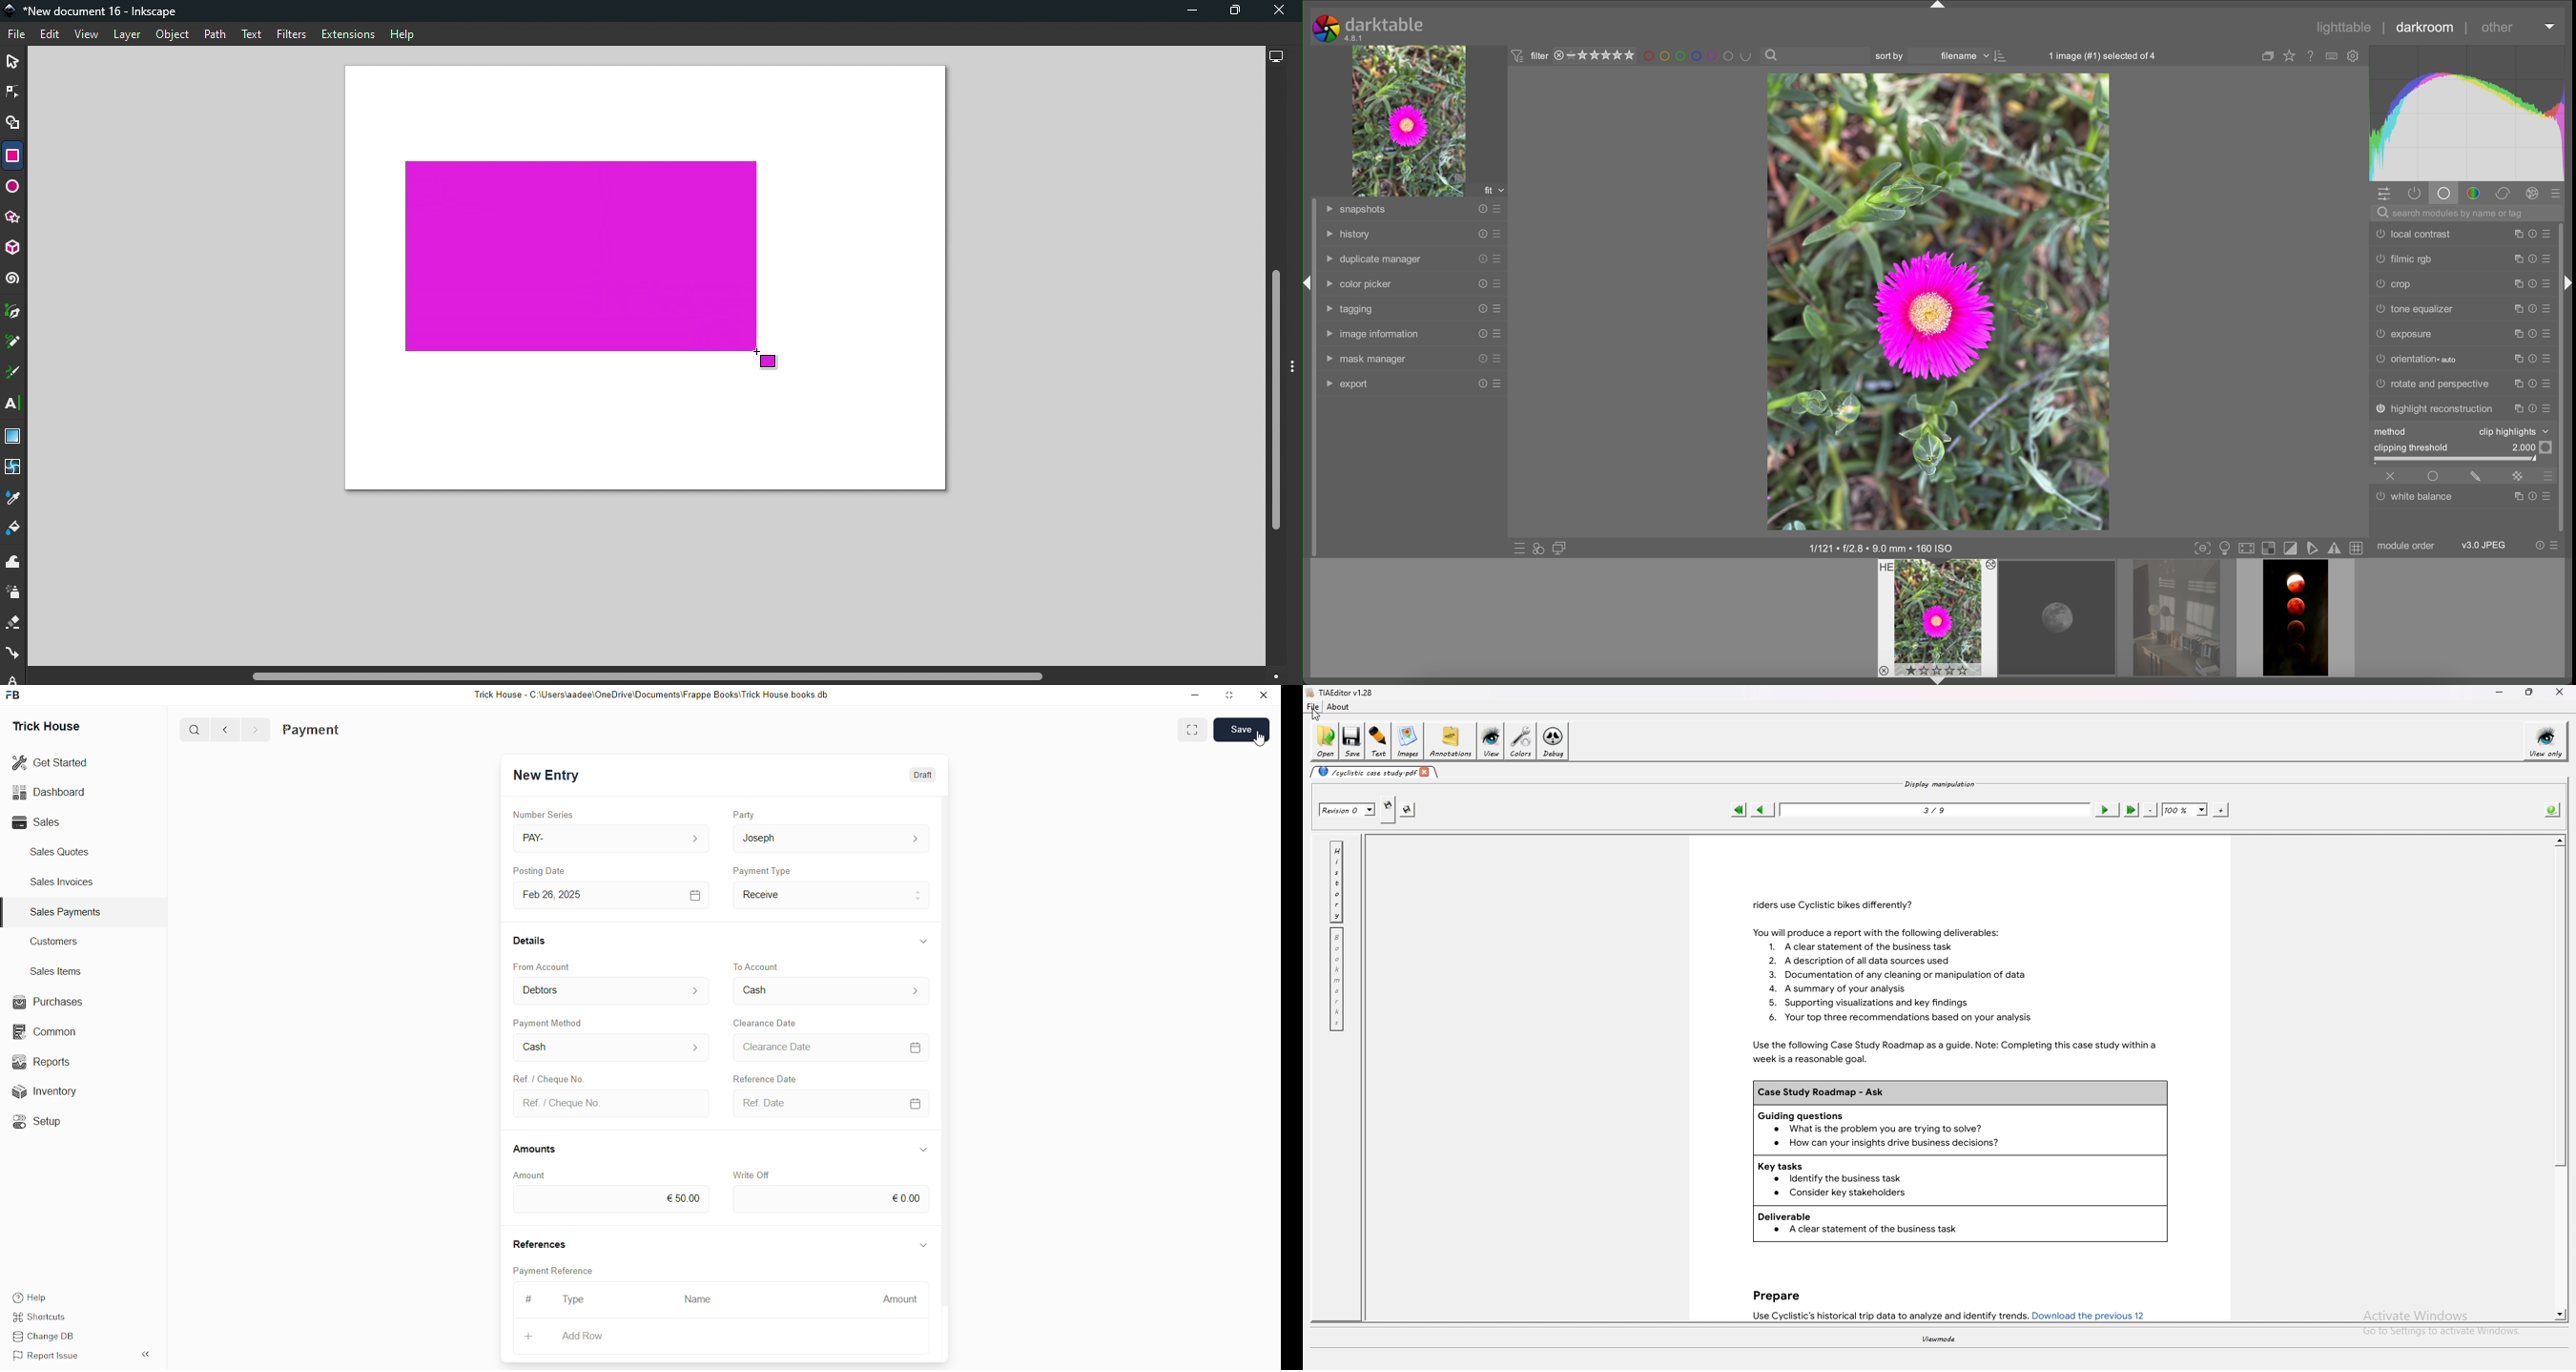 The image size is (2576, 1372). What do you see at coordinates (767, 359) in the screenshot?
I see `Cursor` at bounding box center [767, 359].